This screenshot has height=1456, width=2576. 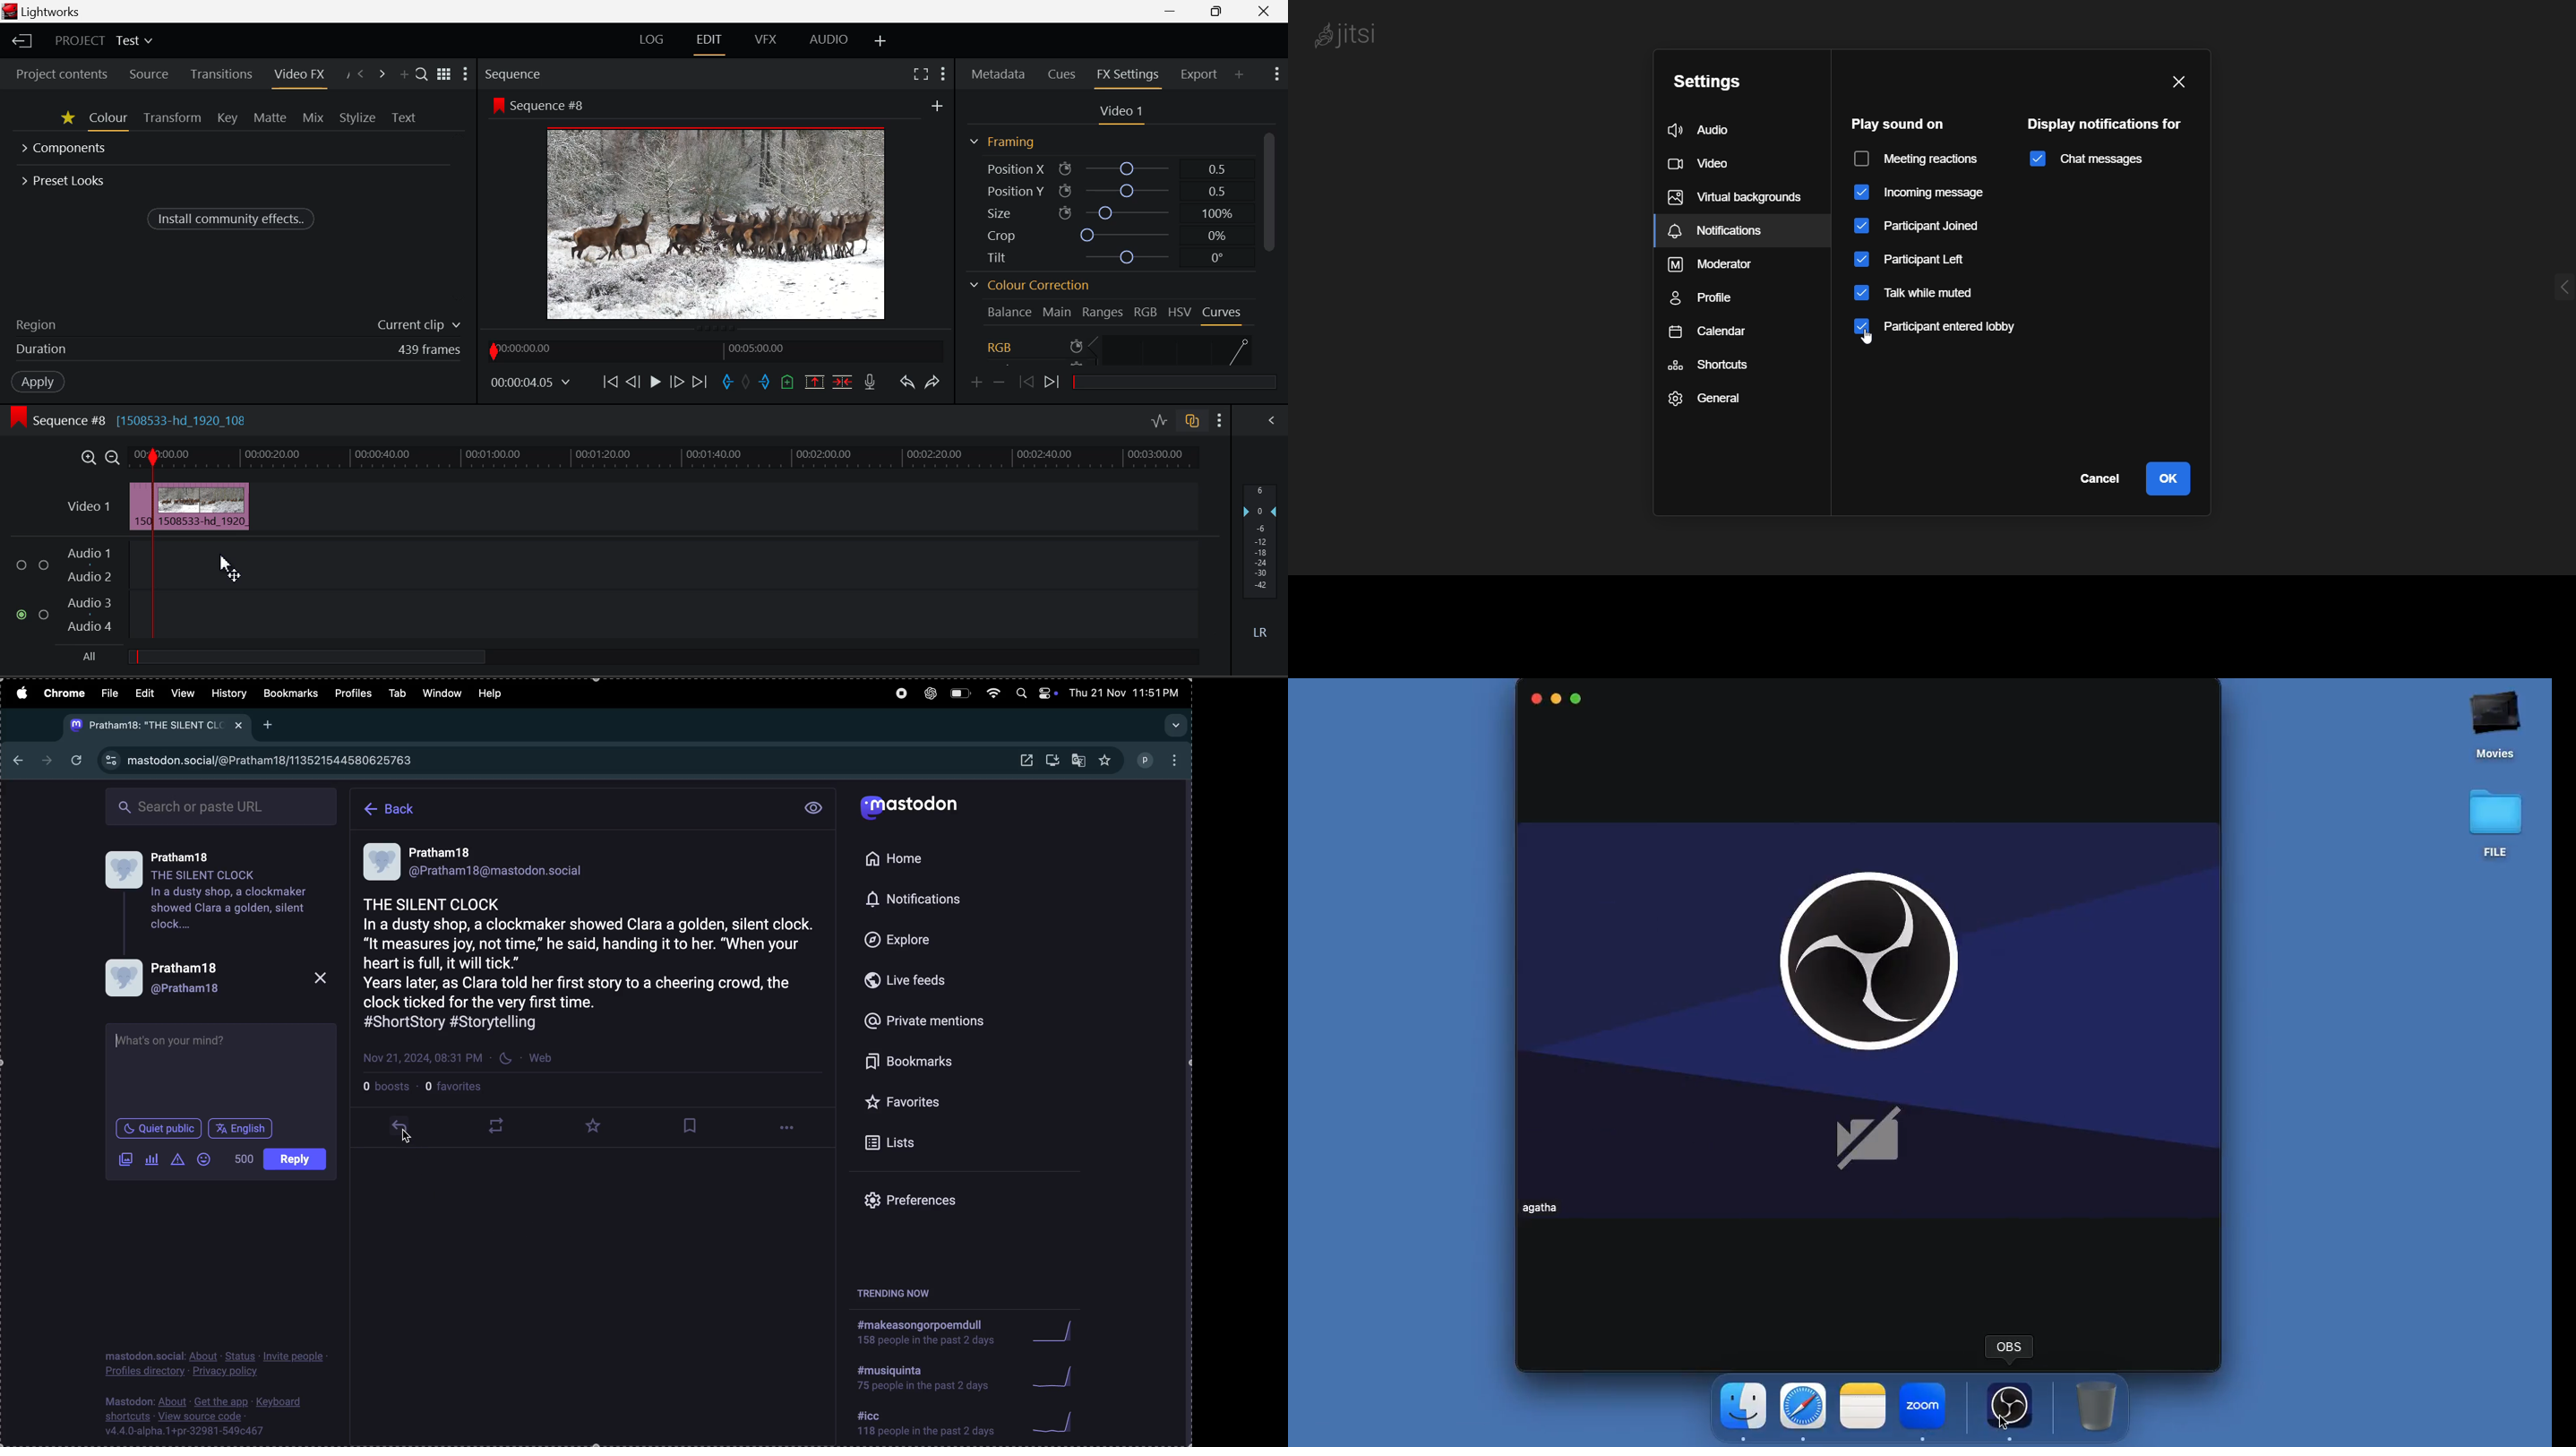 What do you see at coordinates (716, 223) in the screenshot?
I see `Screen Altered` at bounding box center [716, 223].